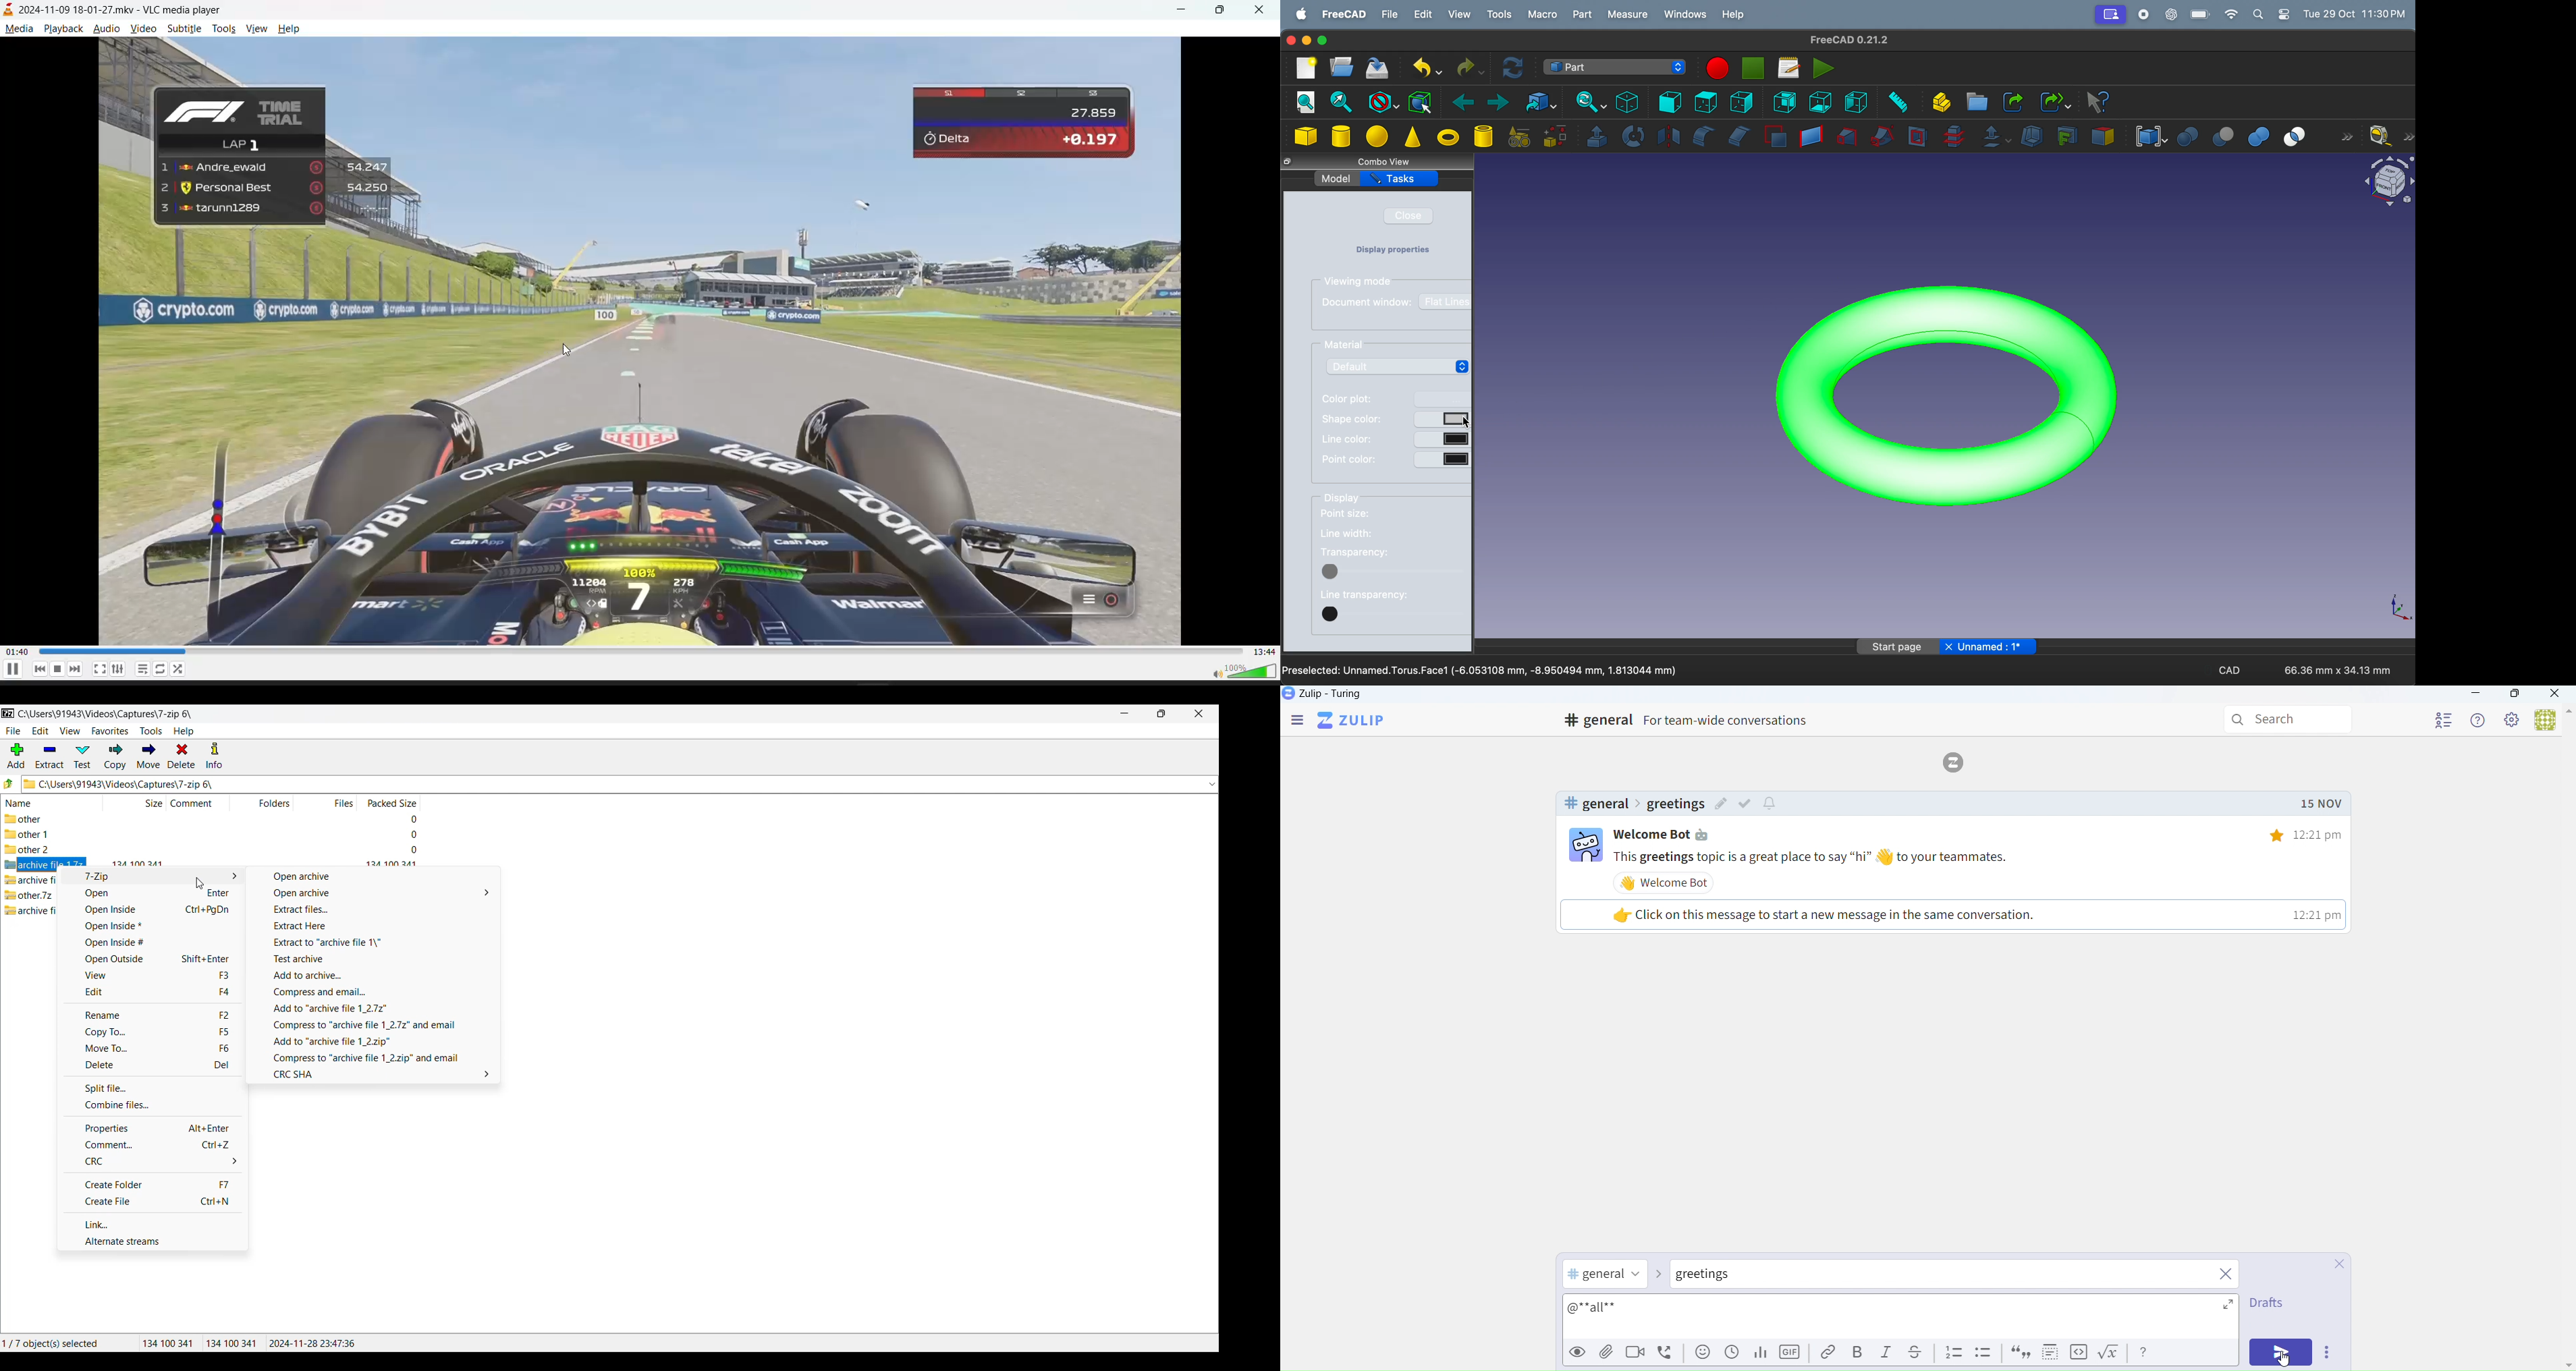  I want to click on shape color, so click(1351, 419).